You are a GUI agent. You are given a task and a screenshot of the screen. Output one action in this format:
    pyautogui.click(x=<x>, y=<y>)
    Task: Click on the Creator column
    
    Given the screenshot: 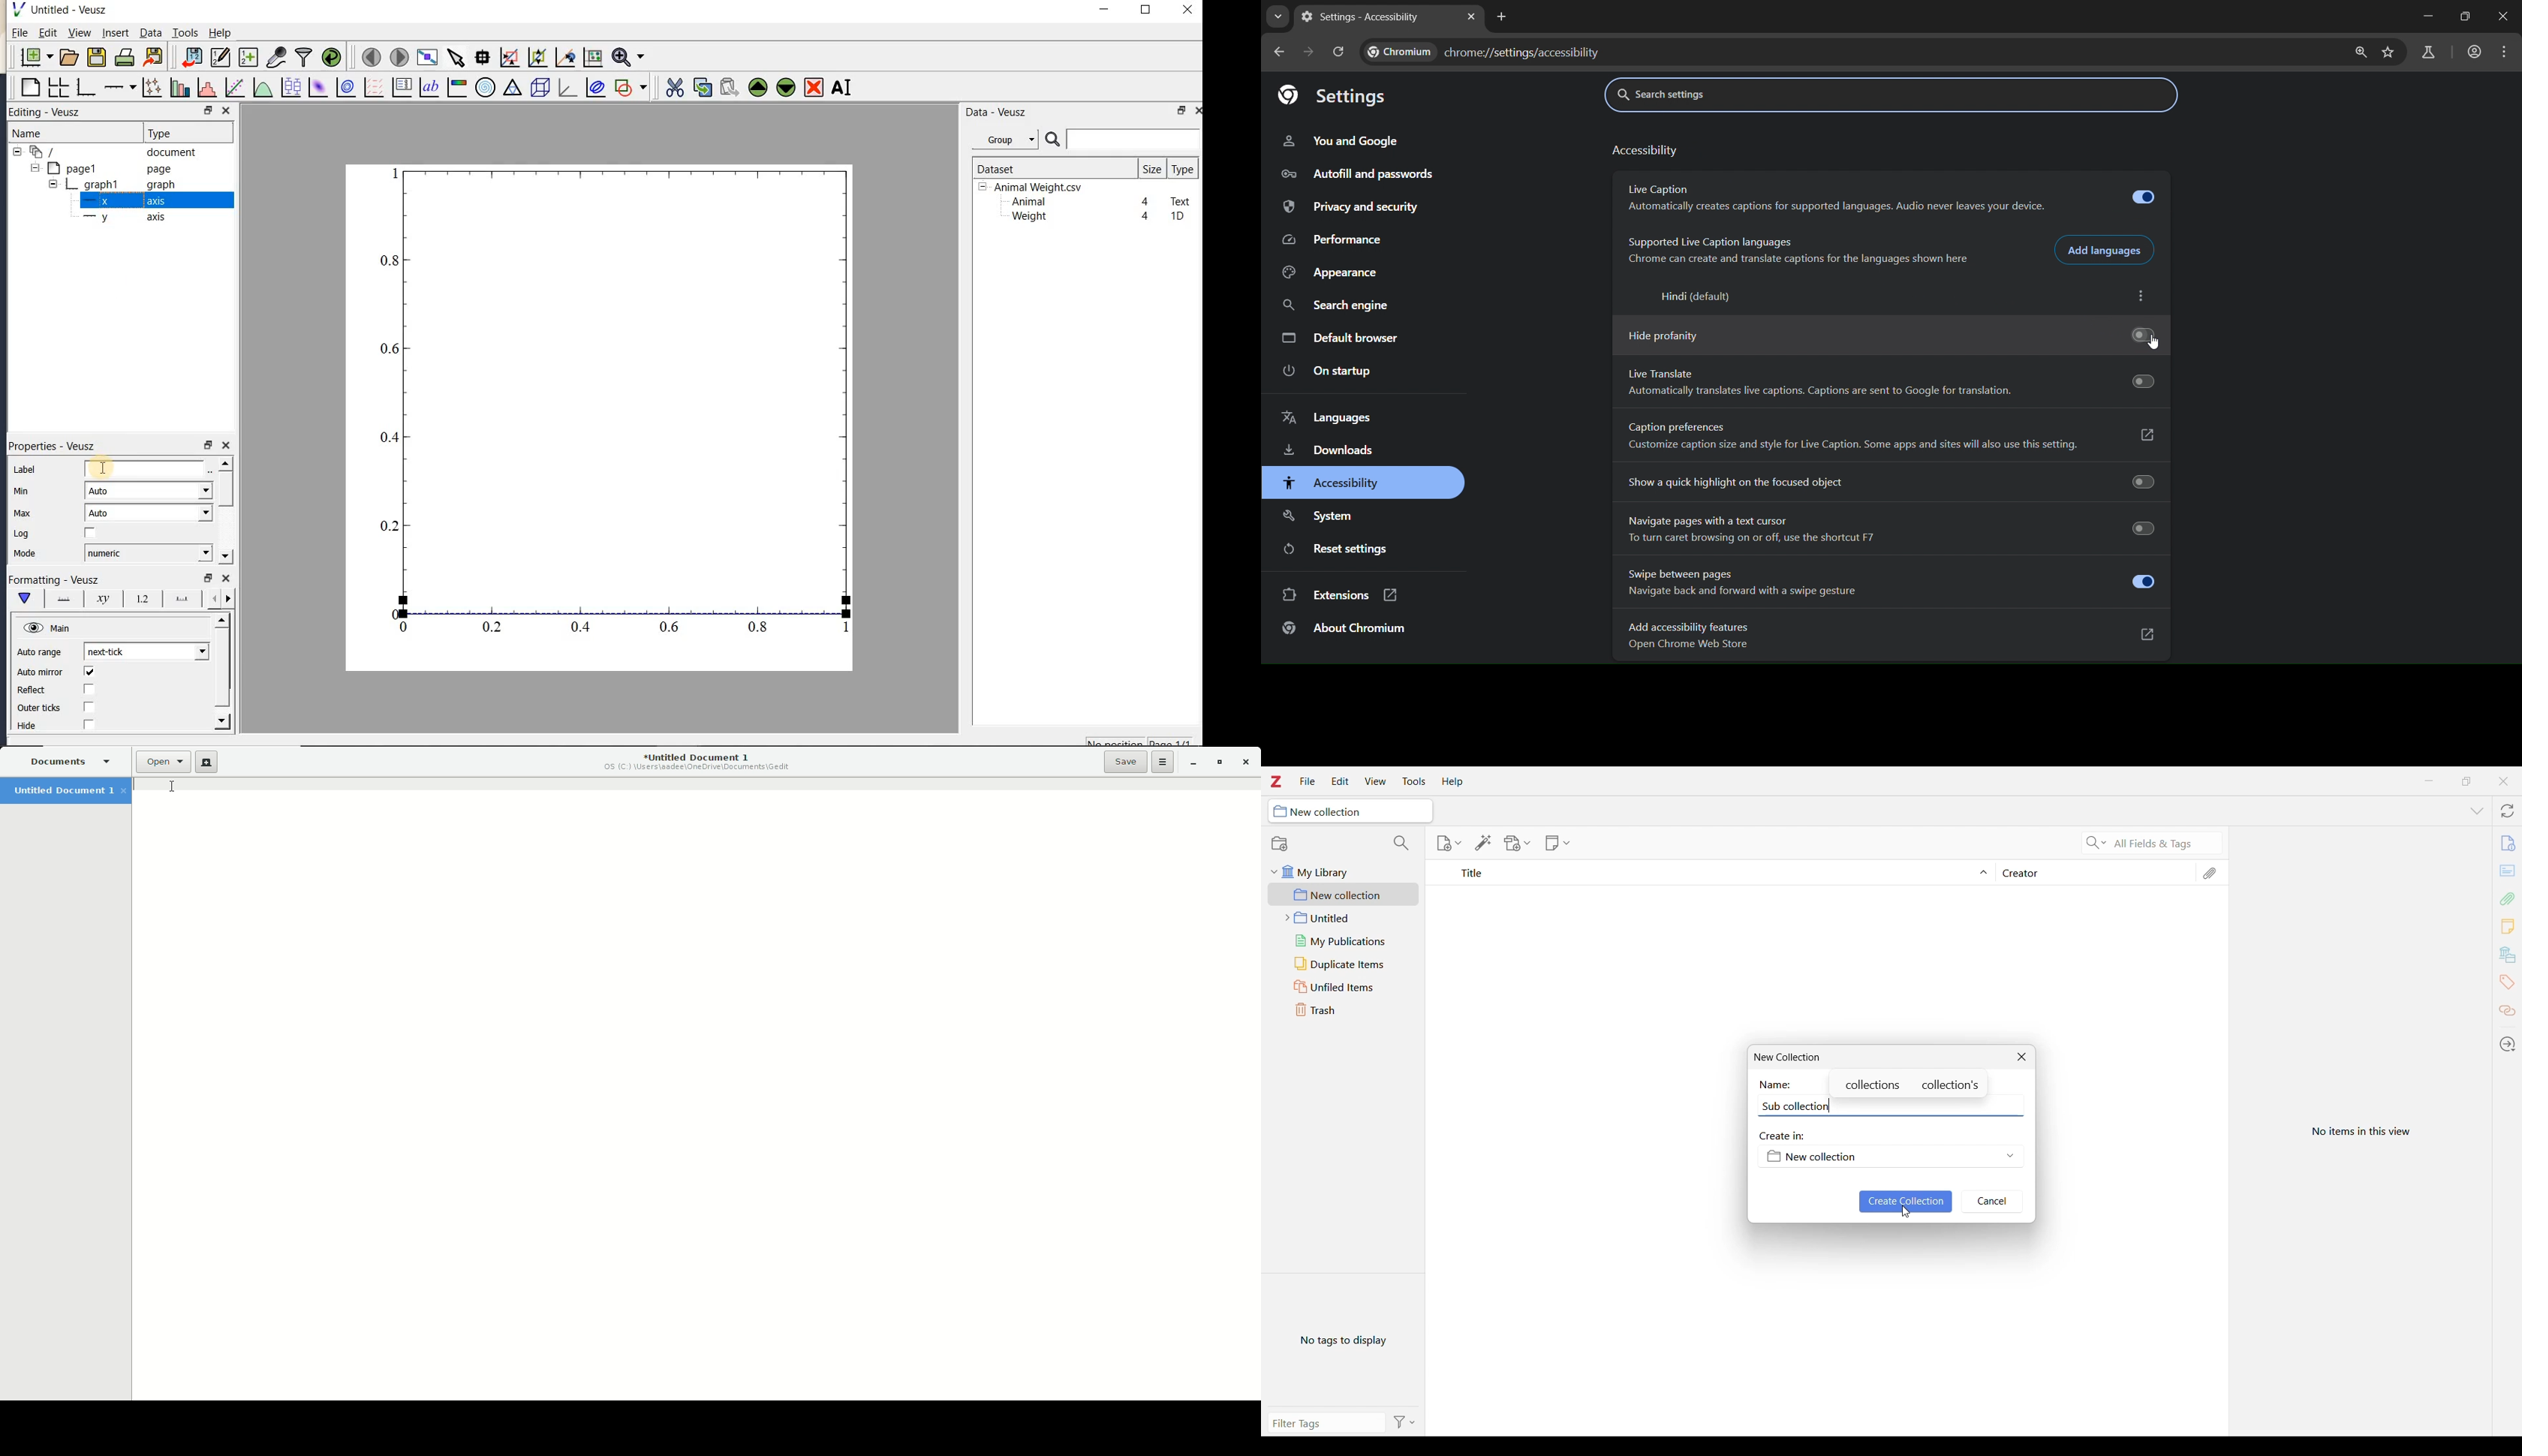 What is the action you would take?
    pyautogui.click(x=2092, y=872)
    